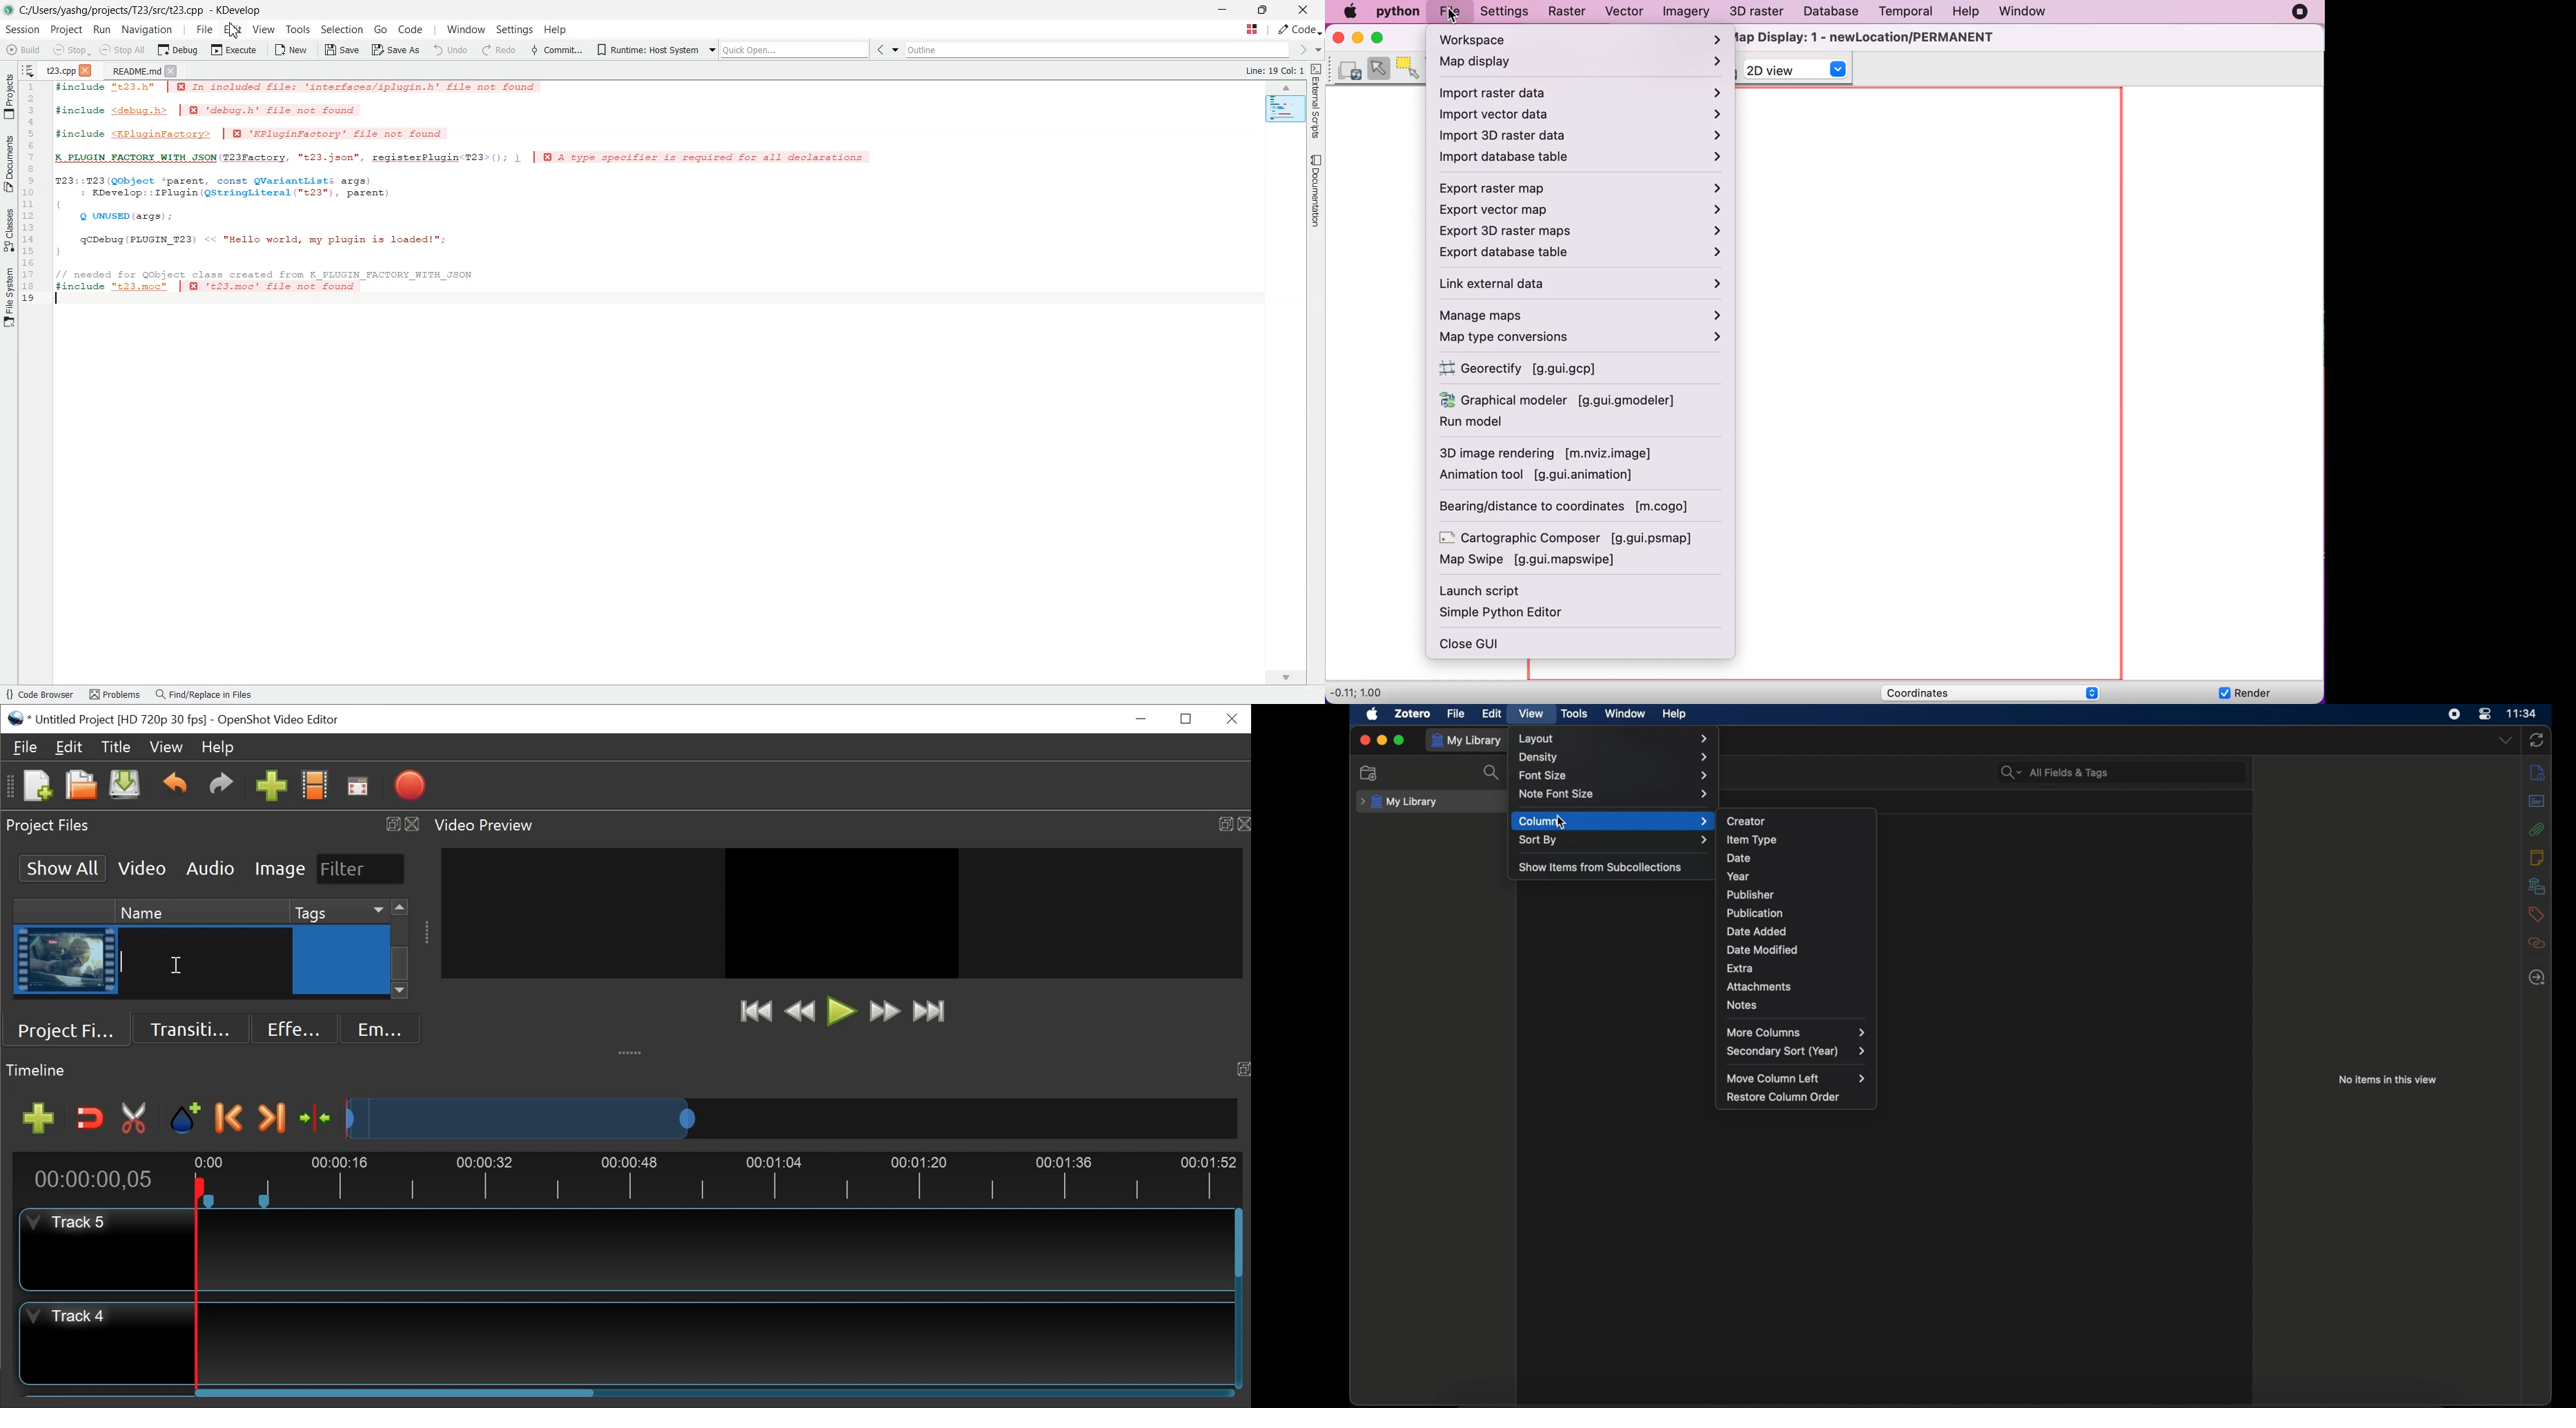 This screenshot has width=2576, height=1428. Describe the element at coordinates (1614, 793) in the screenshot. I see `note font size` at that location.